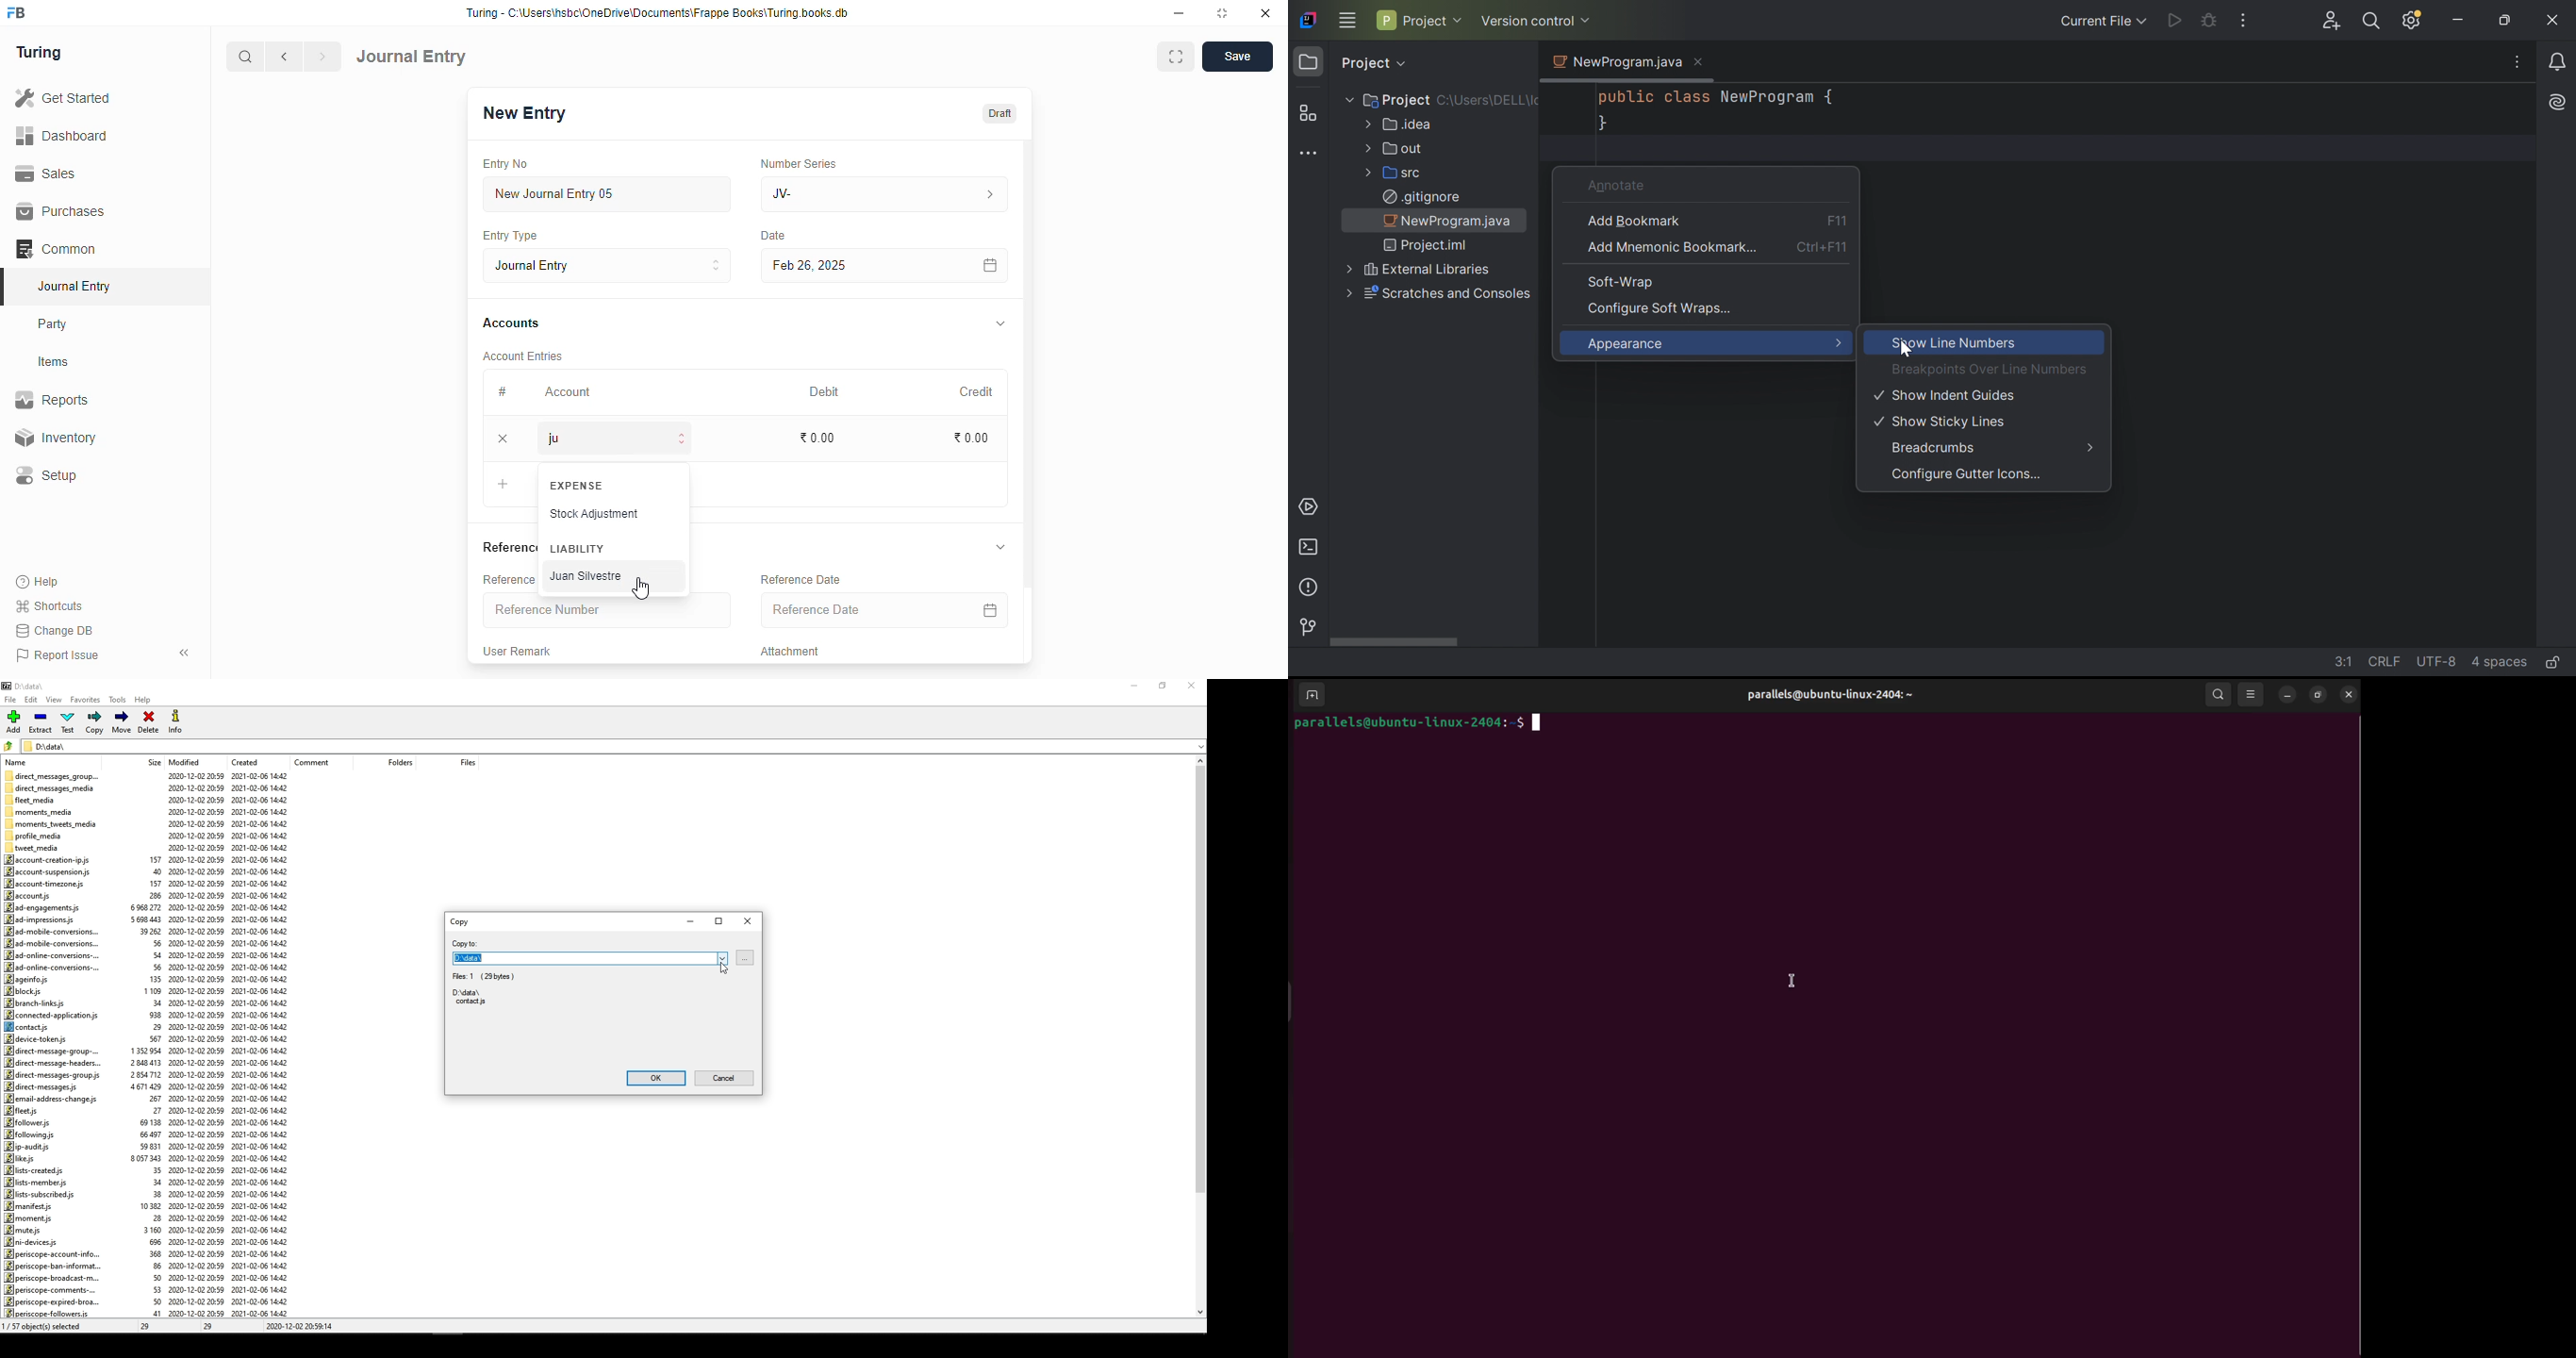  I want to click on ok, so click(652, 1077).